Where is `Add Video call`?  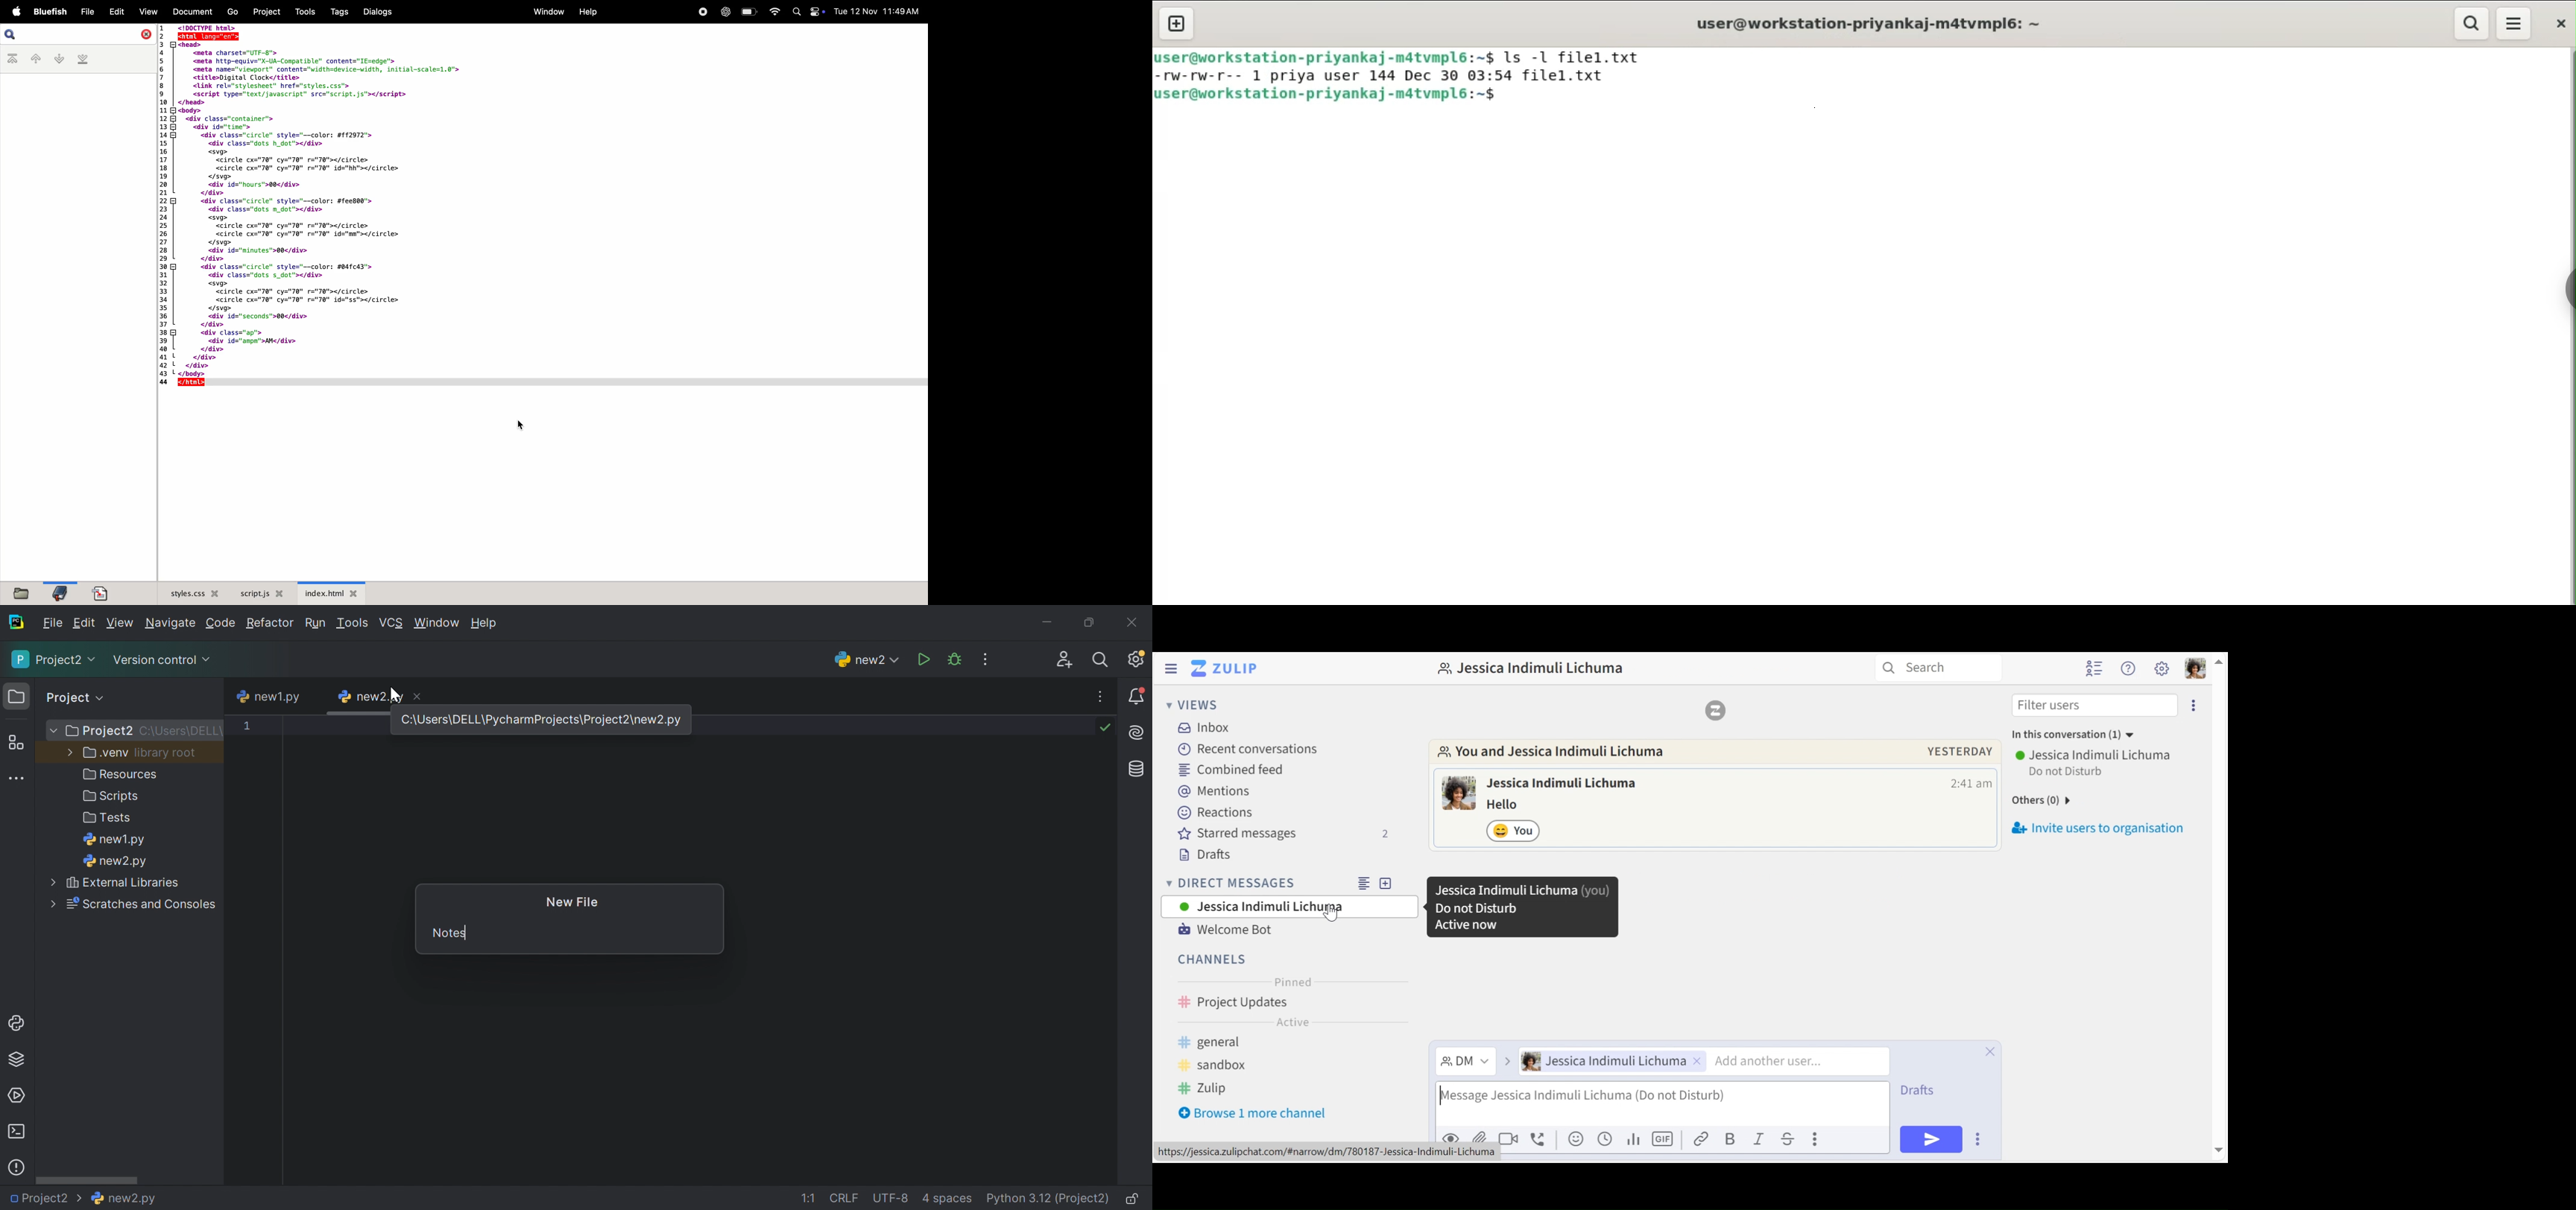
Add Video call is located at coordinates (1510, 1139).